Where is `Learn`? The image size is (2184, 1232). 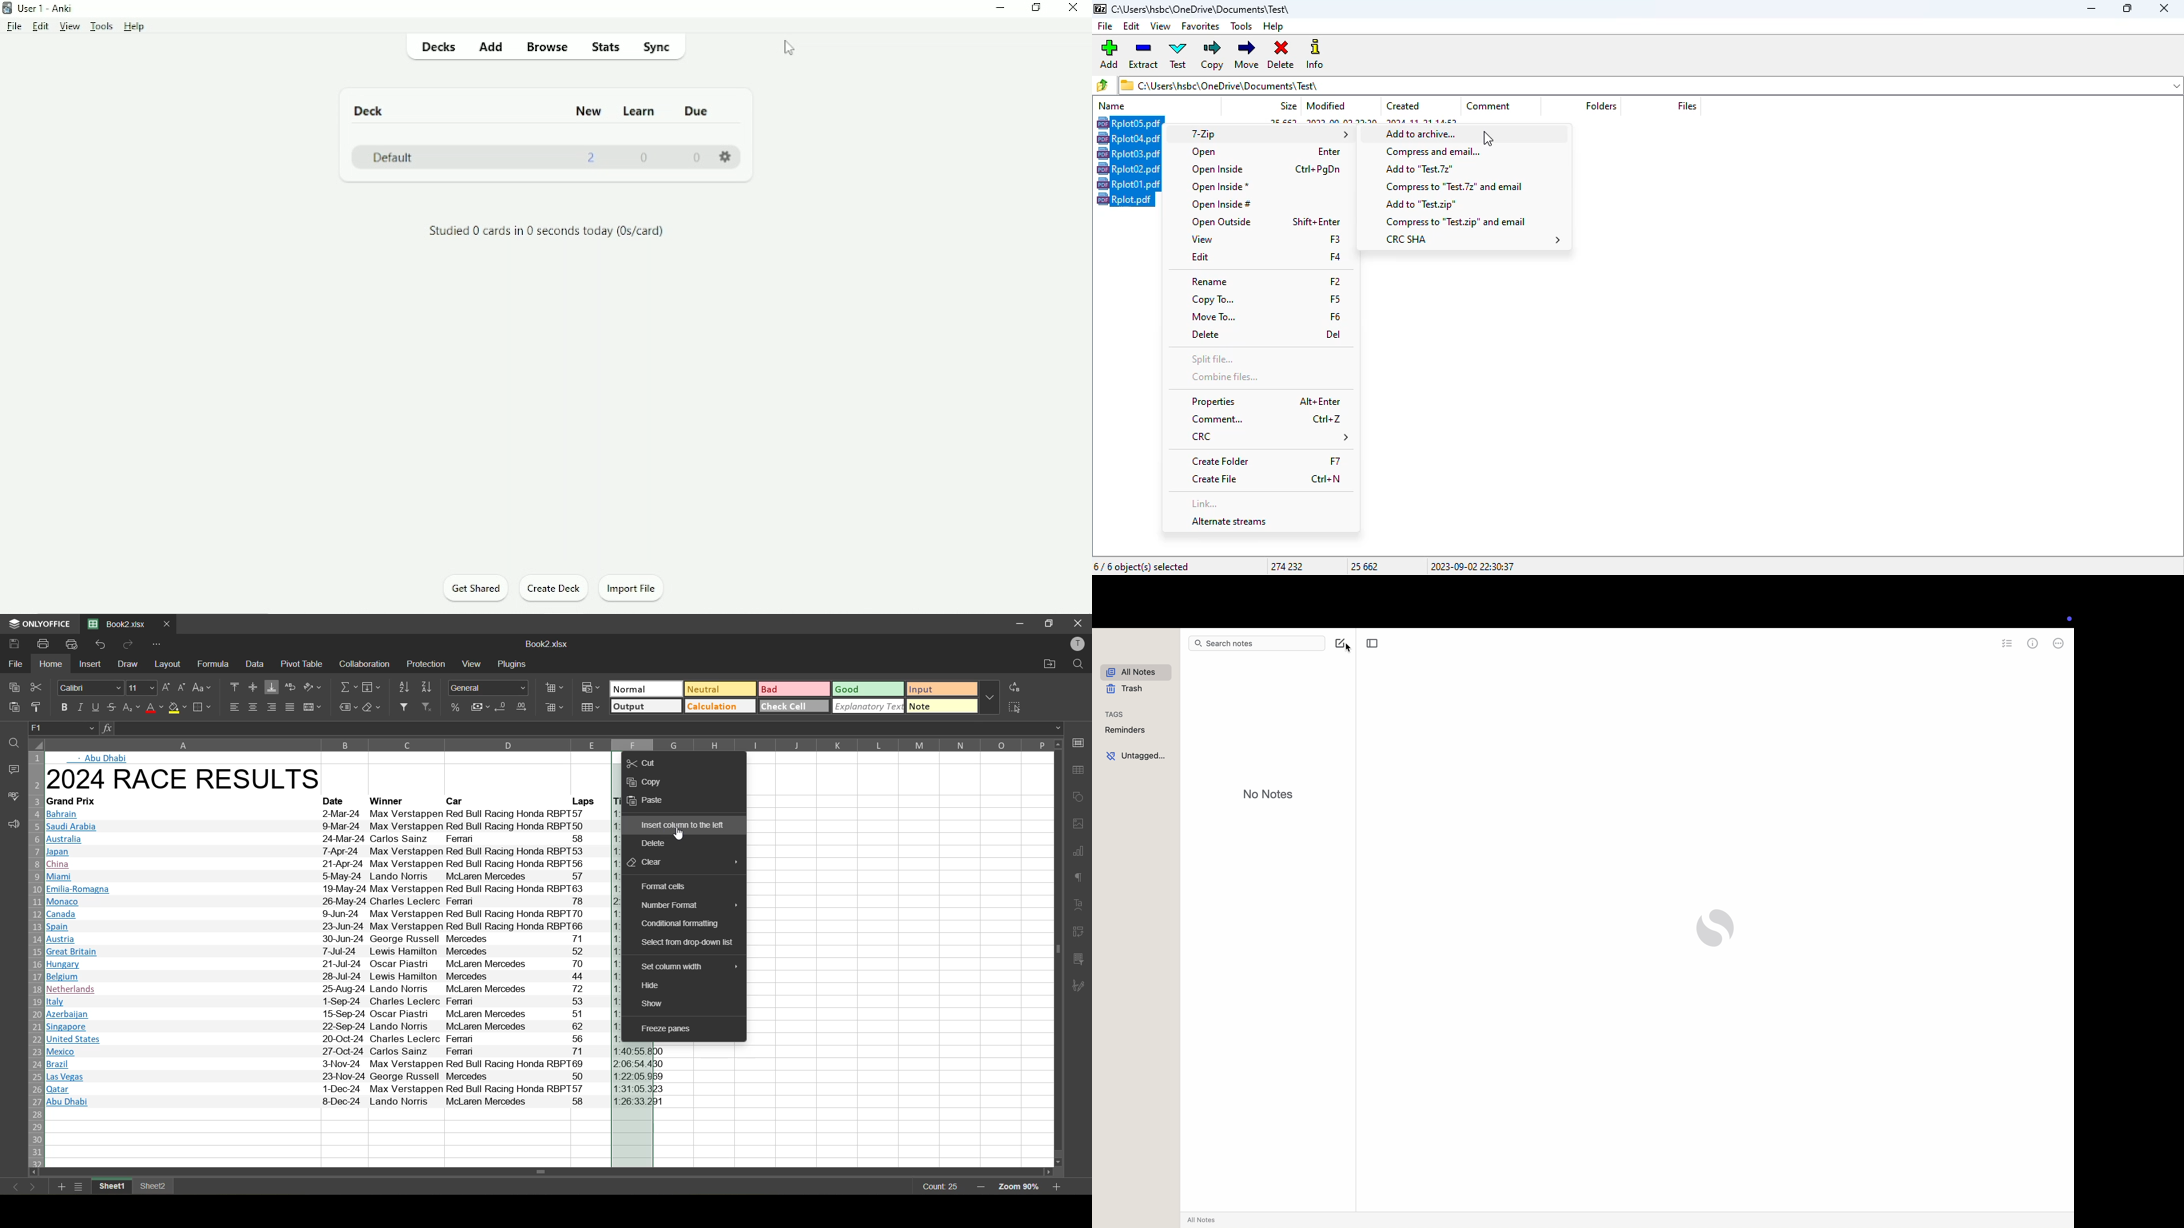 Learn is located at coordinates (641, 111).